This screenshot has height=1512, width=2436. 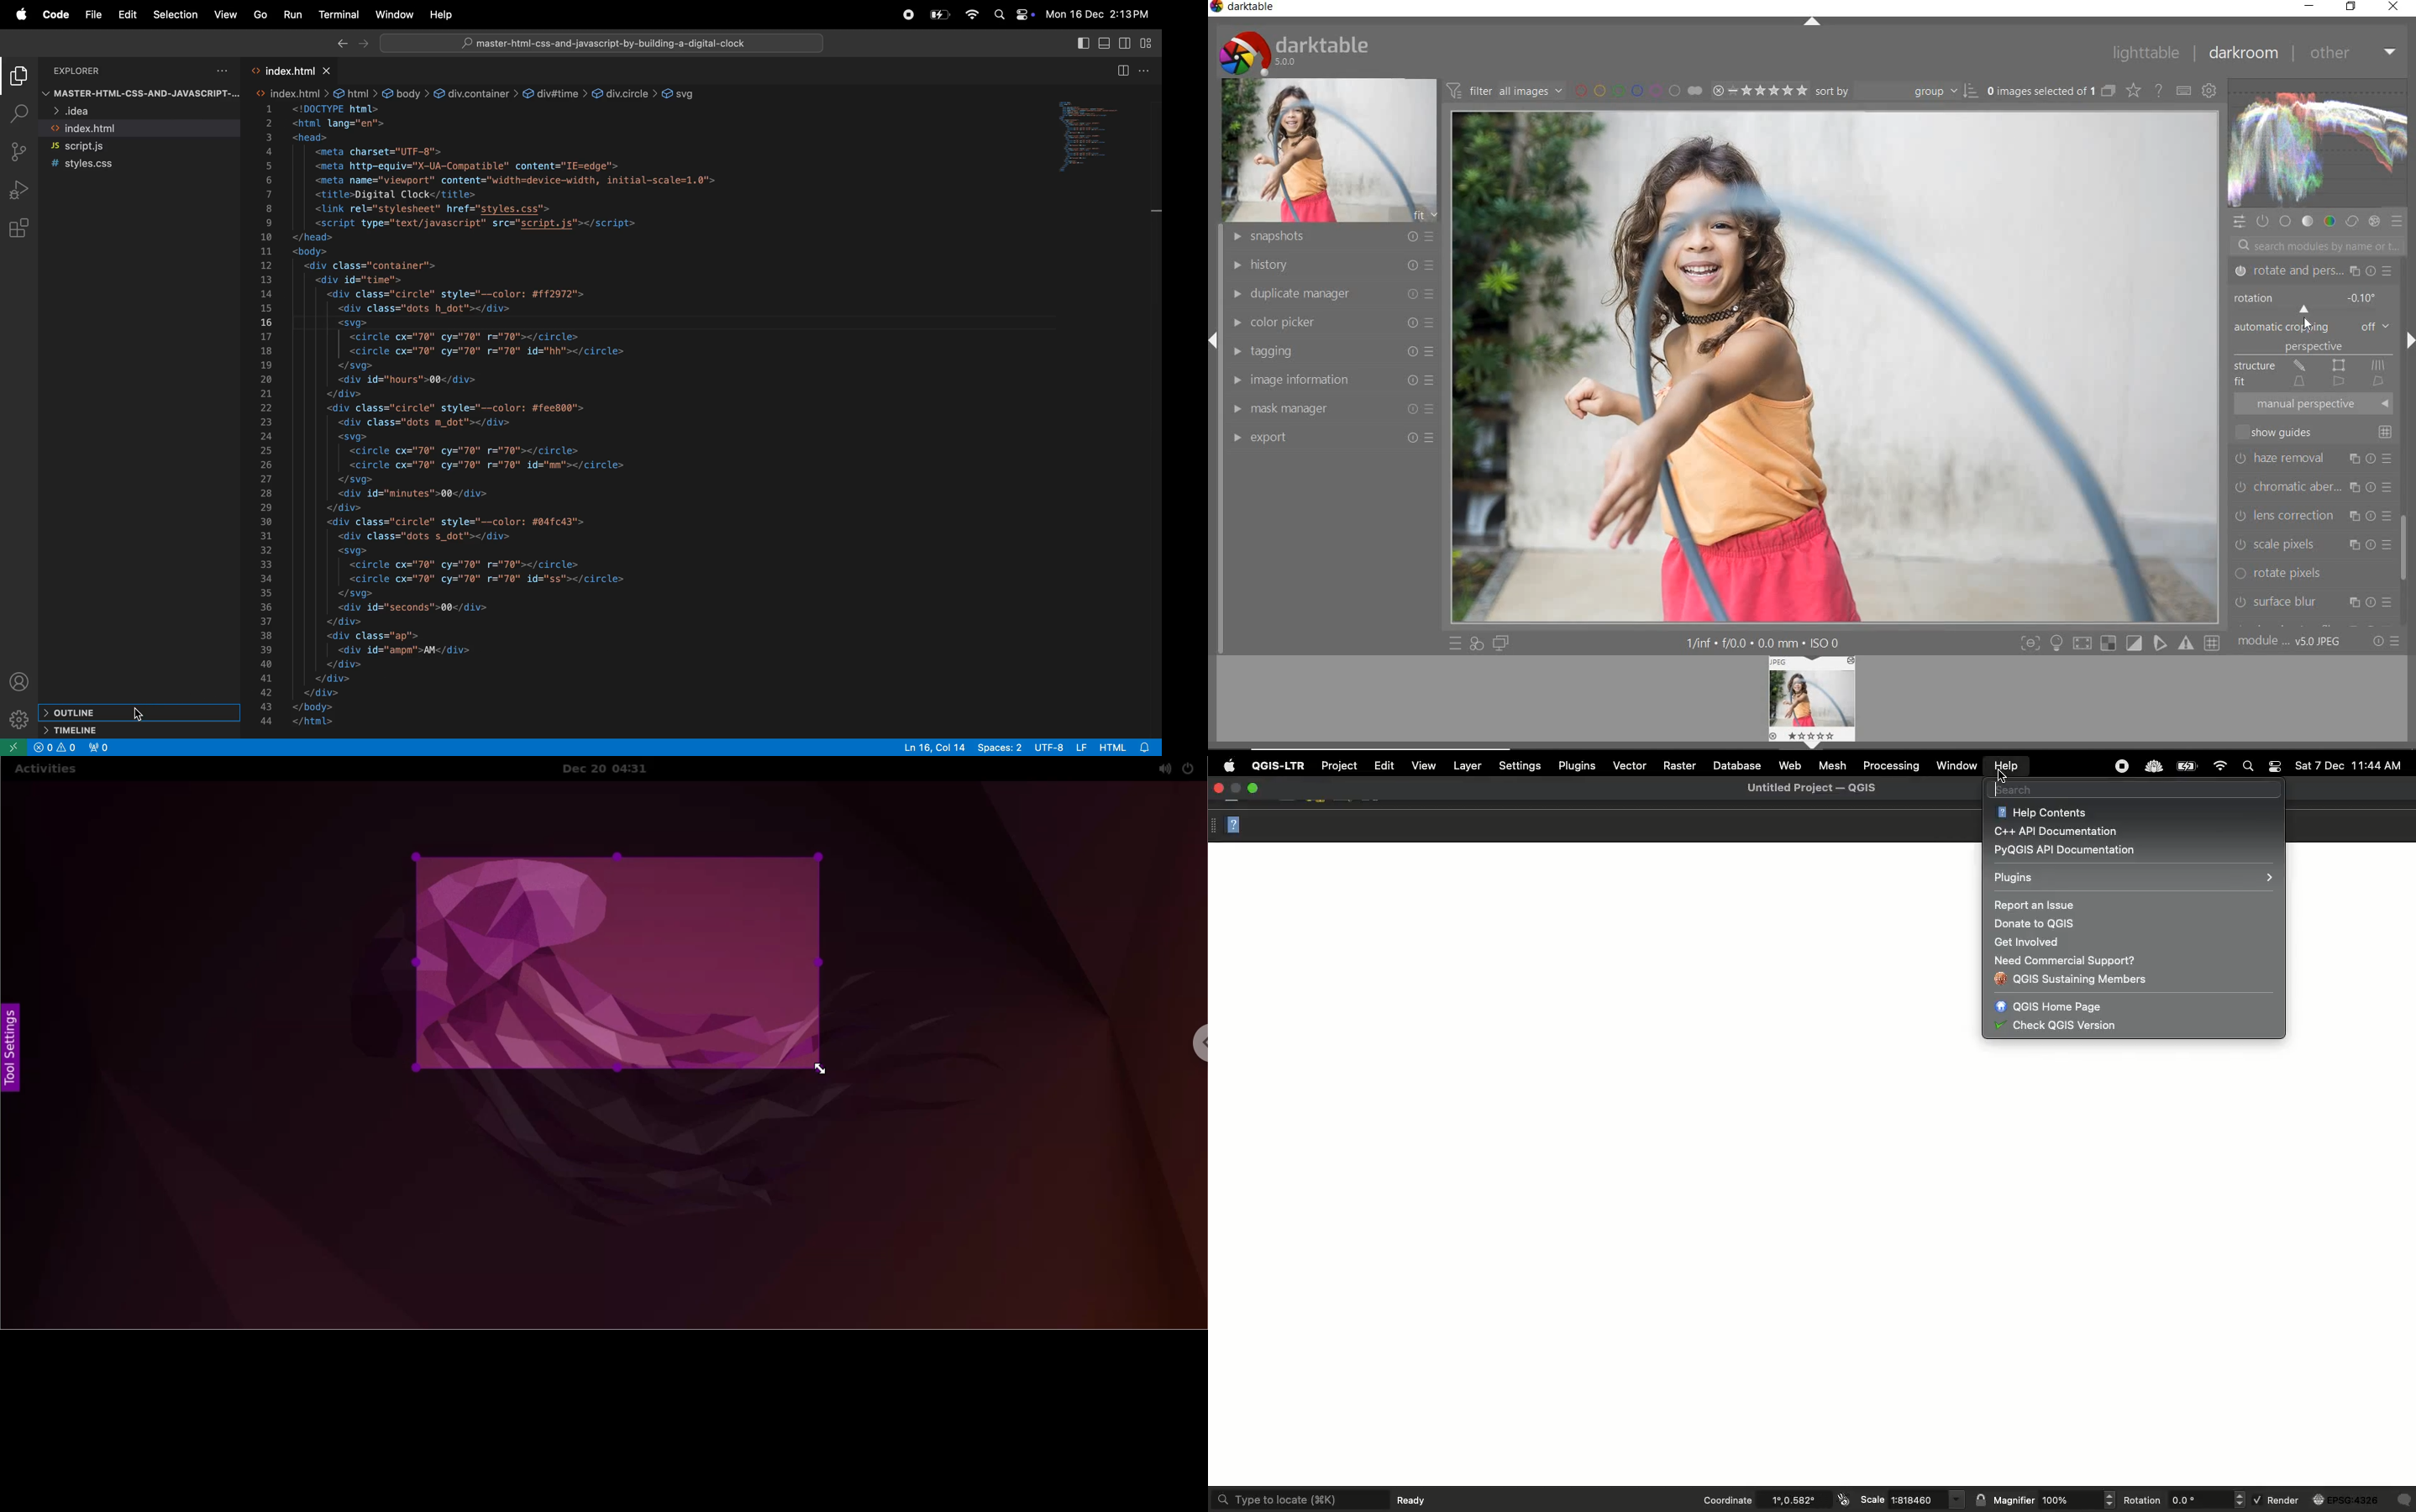 I want to click on <html lang="en">
<head>
<meta charset="UTF-8">
<meta http-equiv="X-UA-Compatible" content="IE=edge">
<meta name="viewport" content="width=device-width, initial-scale=1.0">
<title>Digital Clock</title>
<link rel="stylesheet" href="styles.css">
<script type="text/javascript" src="script.js"></script>
</head>
<body>
<div class="container">
<div id="time">
<div class="circle" style="--color: #ff2972">
<div class="dots h_dot"></div>
<svg>
<circle cx="70" cy="70" r="70"></circle>
<circle cx="70" cy="70" r="70" id="hh"></circle>
</svg>
<div id="hours">00</div>
</div>
<div class="circle" style="--color: #fee800">
<div class="dots m_dot"></div>
<svg>
<circle cx="70" cy="70" r="70"></circle>
<circle cx="70" cy="70" r="70" id="mm"></circle>
</svg>
<div id="minutes">00</div>
</div>
<div class="circle" style="--color: #04fc43">
<div class="dots s_dot"></div>
<svg>
<circle cx="70" cy="70" r="70"></circle>
<circle cx="70" cy="70" r="70" id="ss"></circle>
</svg>
<div id="seconds">00</div>
</div>
<div class="ap">
<div id="ampm">AM</div>
</div>
</div>
</div>
</body>
</html>, so click(x=520, y=416).